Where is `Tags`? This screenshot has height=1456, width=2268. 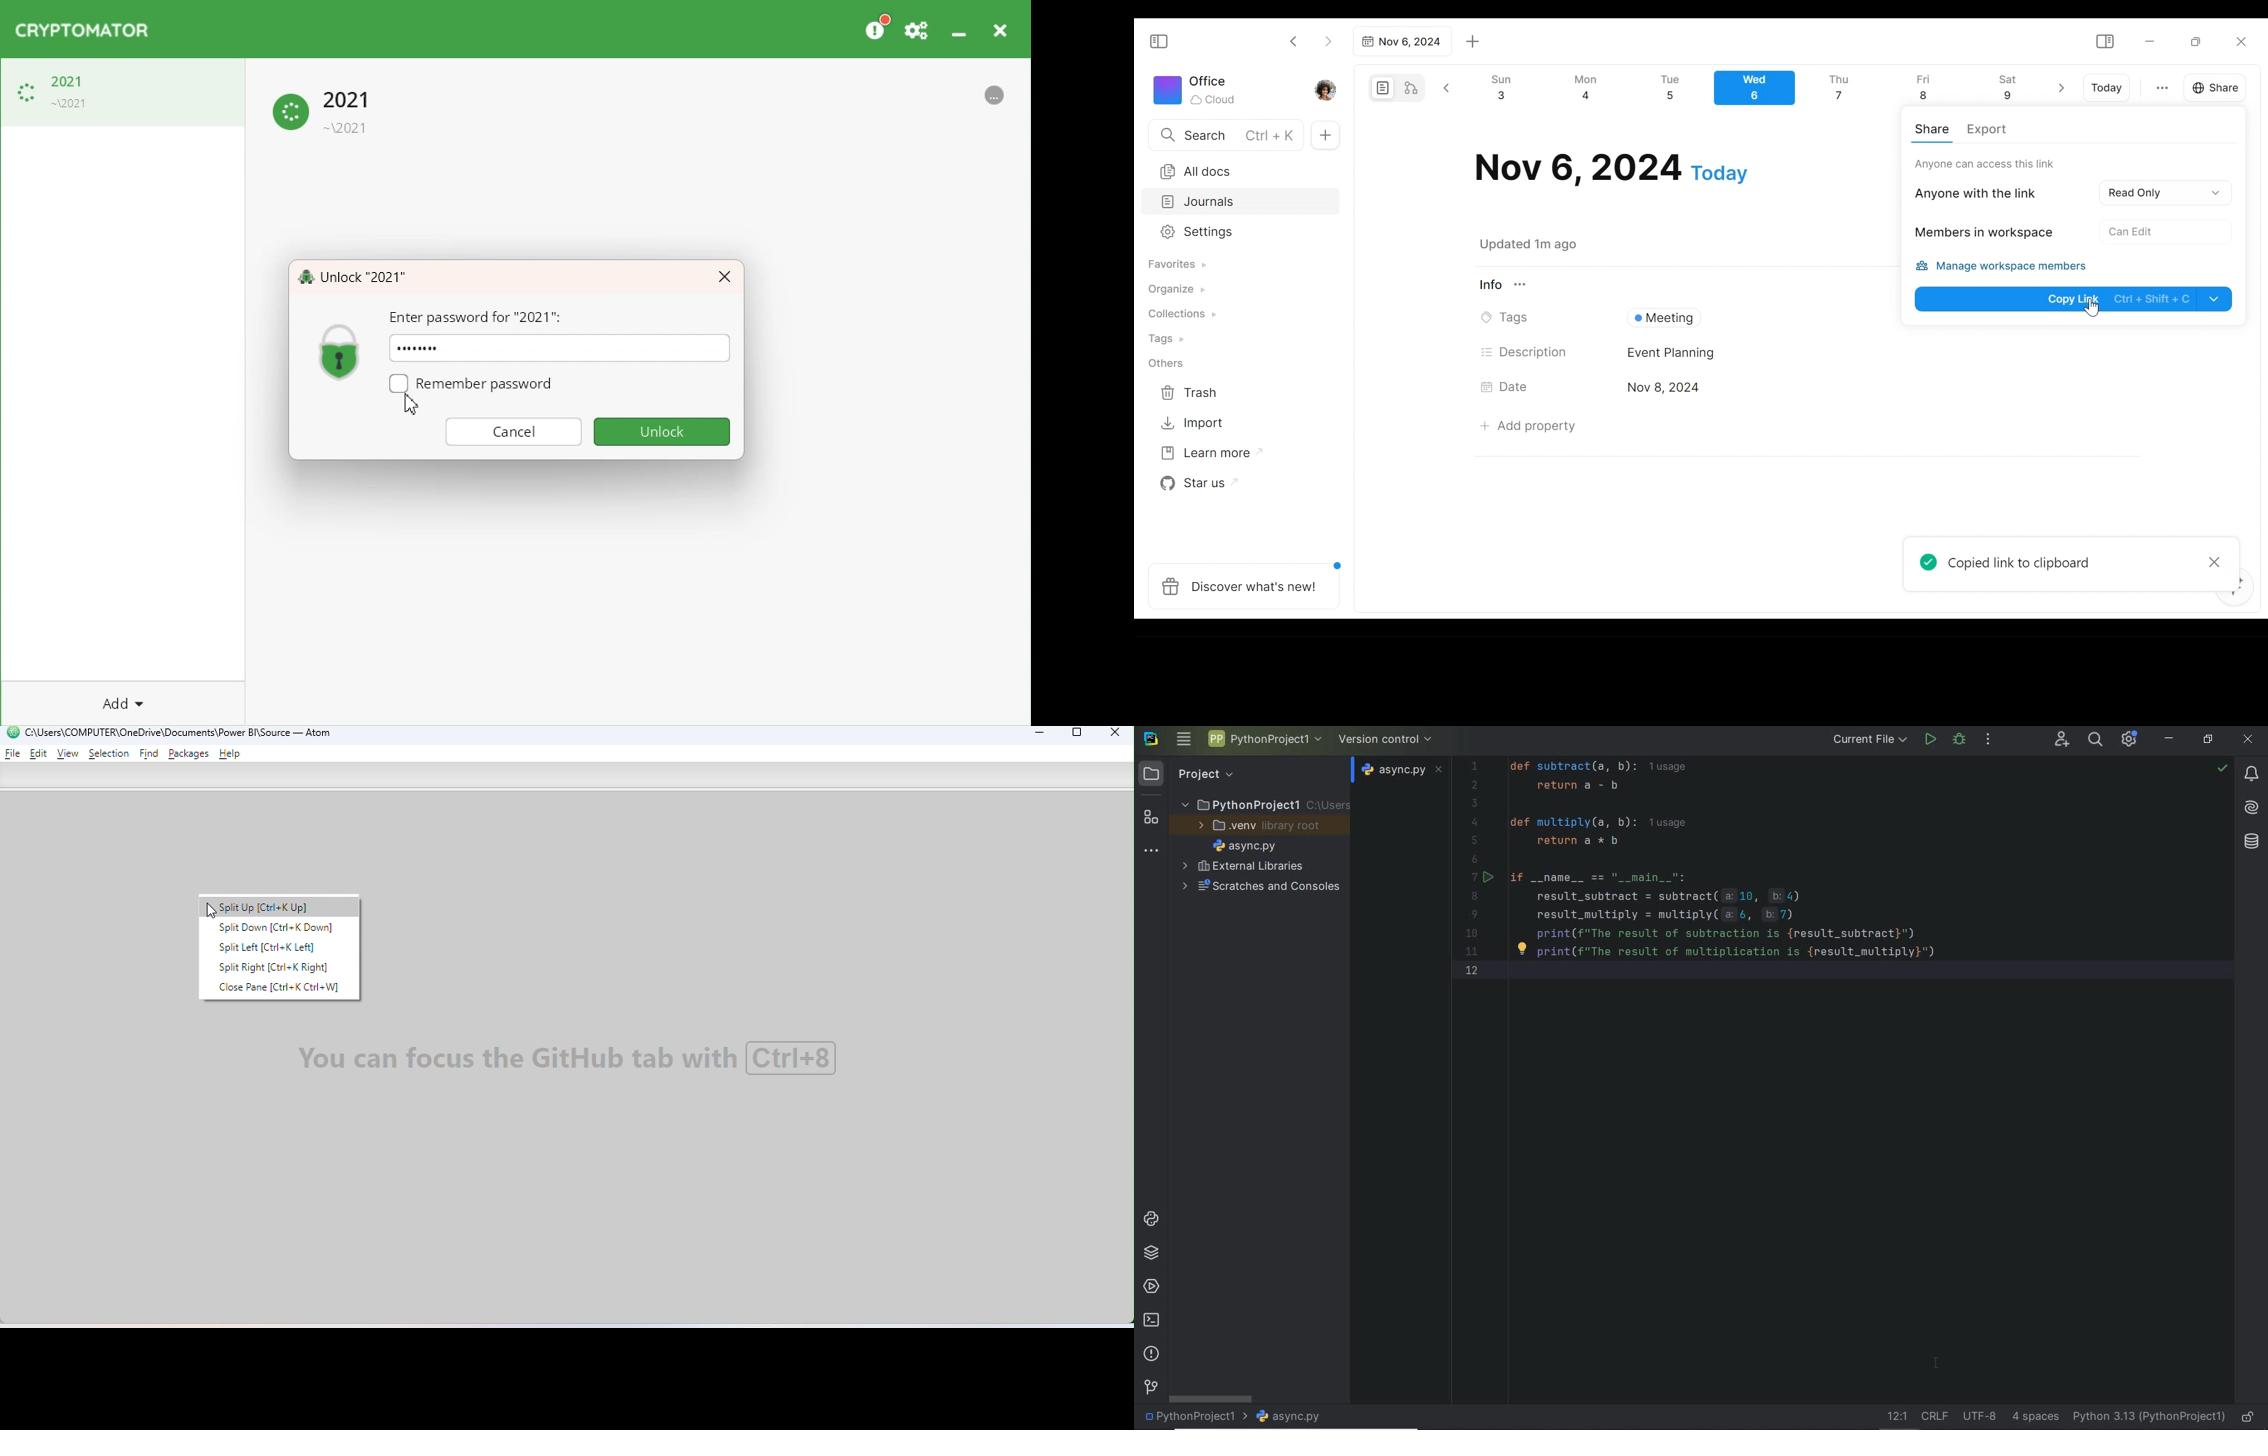
Tags is located at coordinates (1168, 341).